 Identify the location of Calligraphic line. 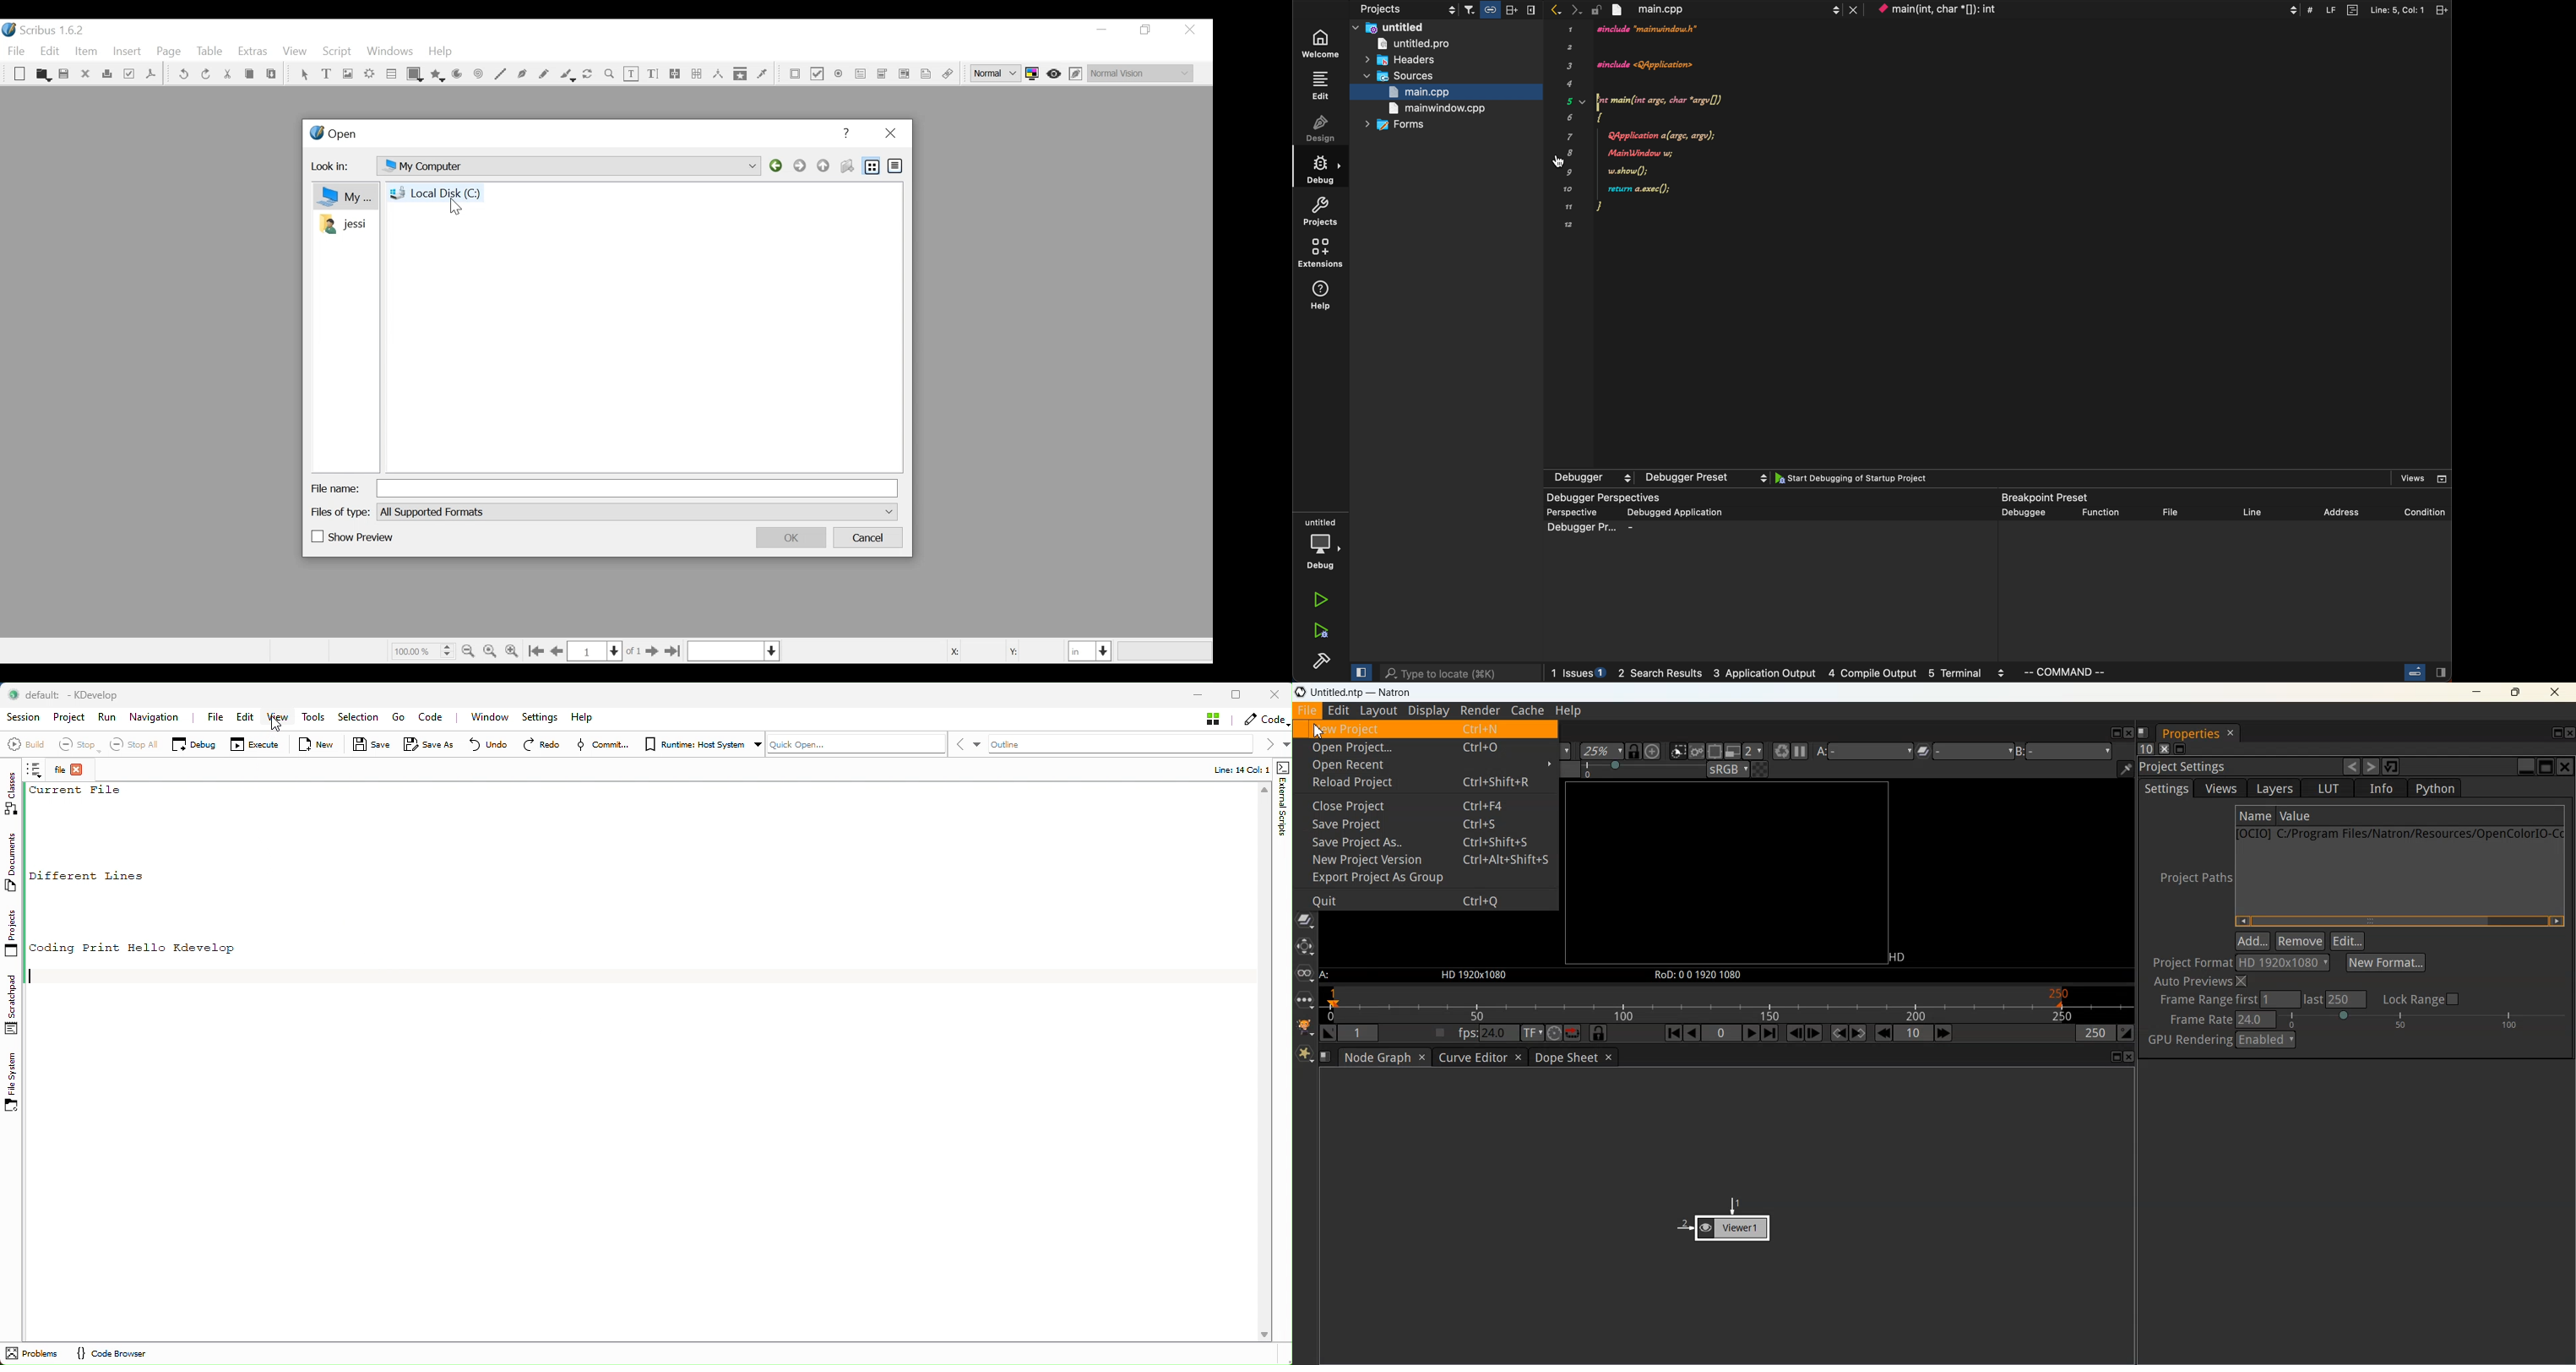
(567, 75).